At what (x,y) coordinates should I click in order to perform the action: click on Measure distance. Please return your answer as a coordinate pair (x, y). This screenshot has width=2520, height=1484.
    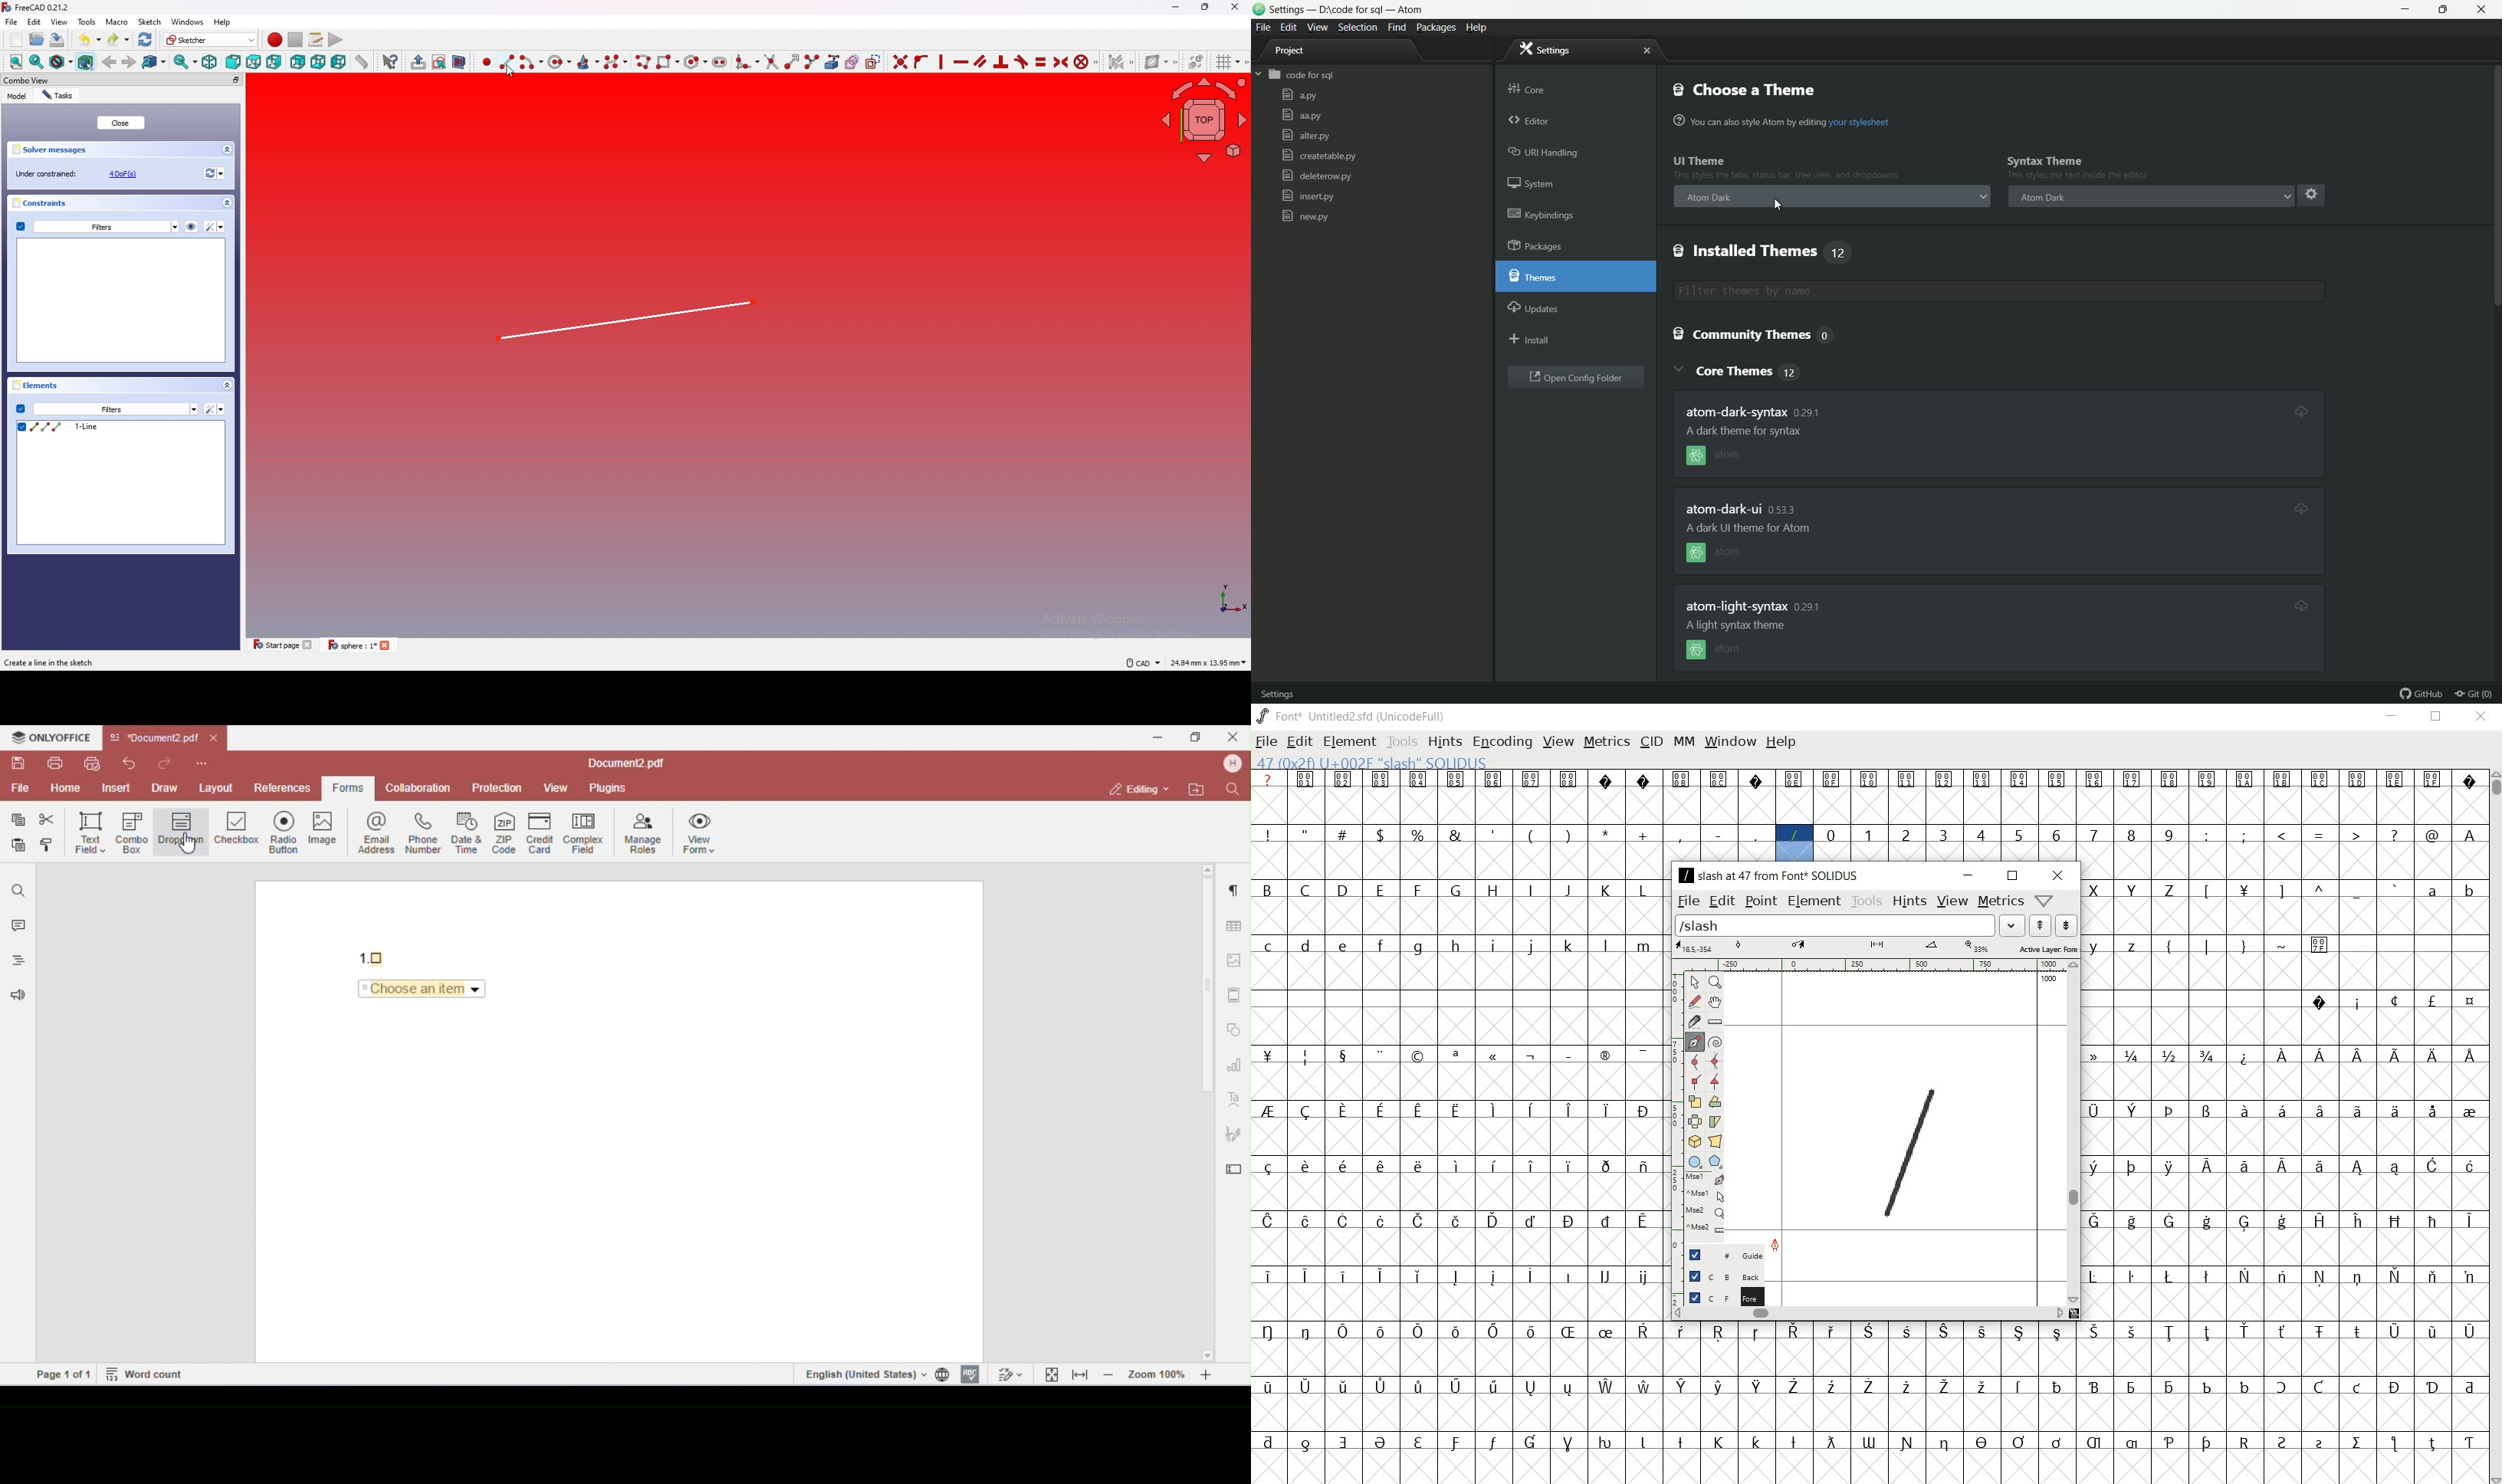
    Looking at the image, I should click on (362, 61).